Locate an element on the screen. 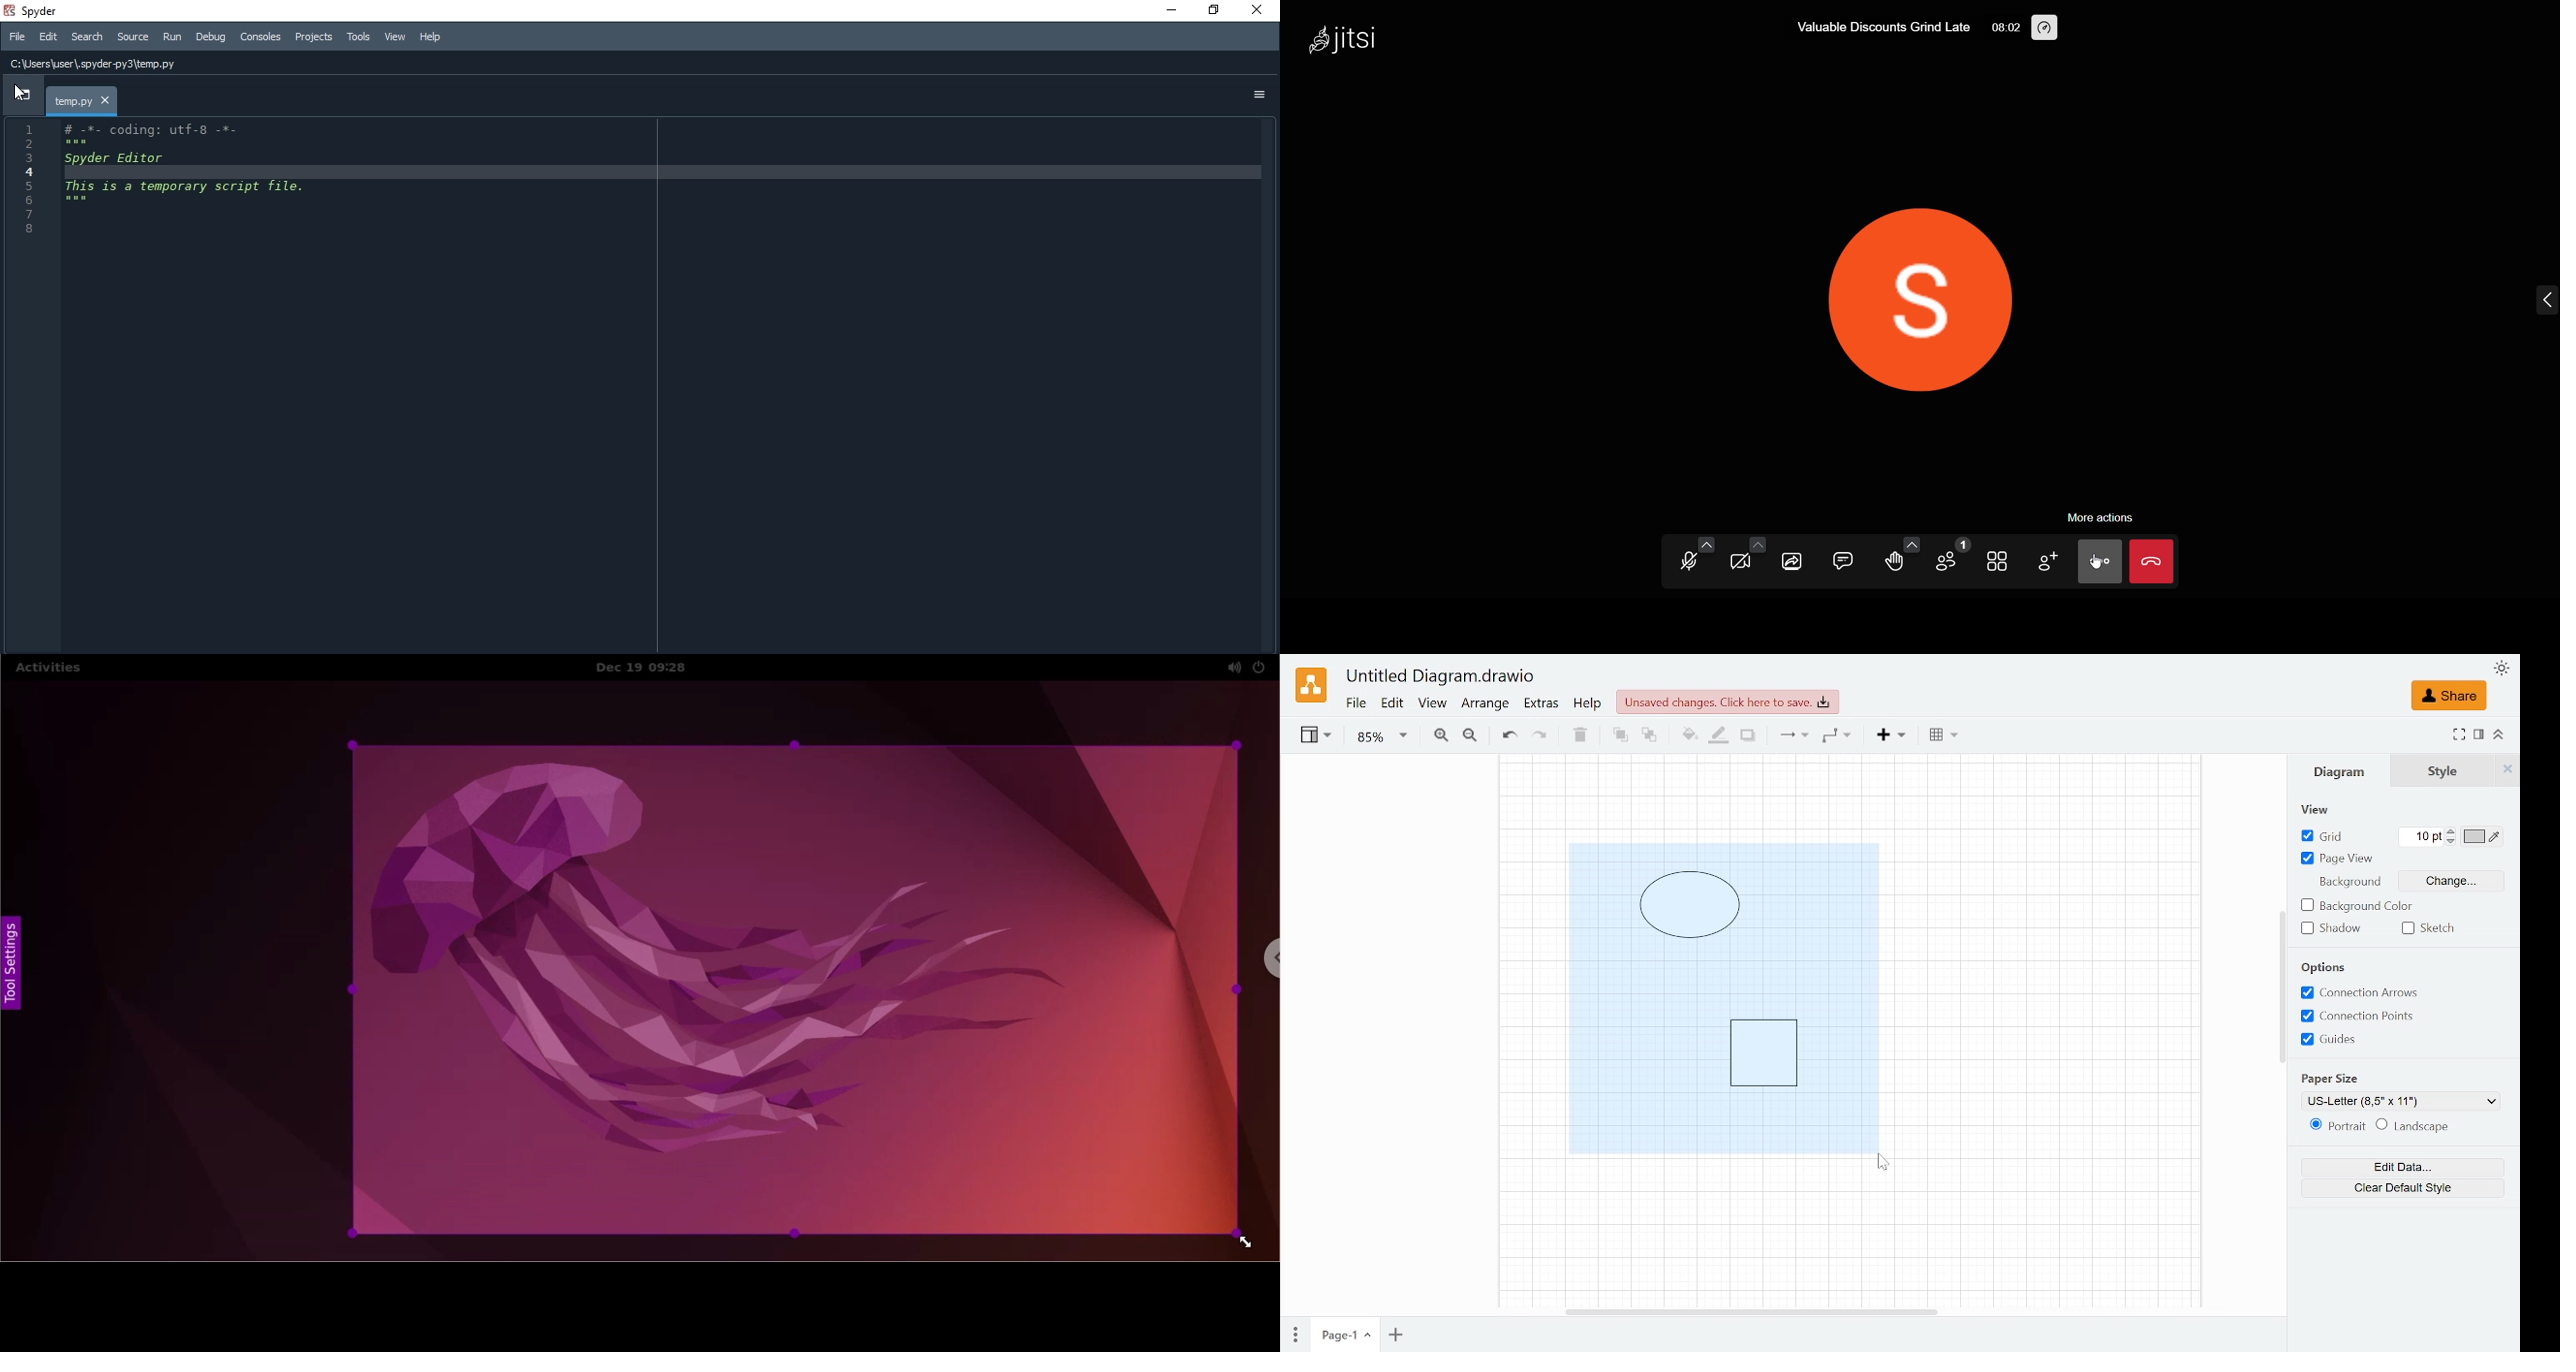   is located at coordinates (2341, 773).